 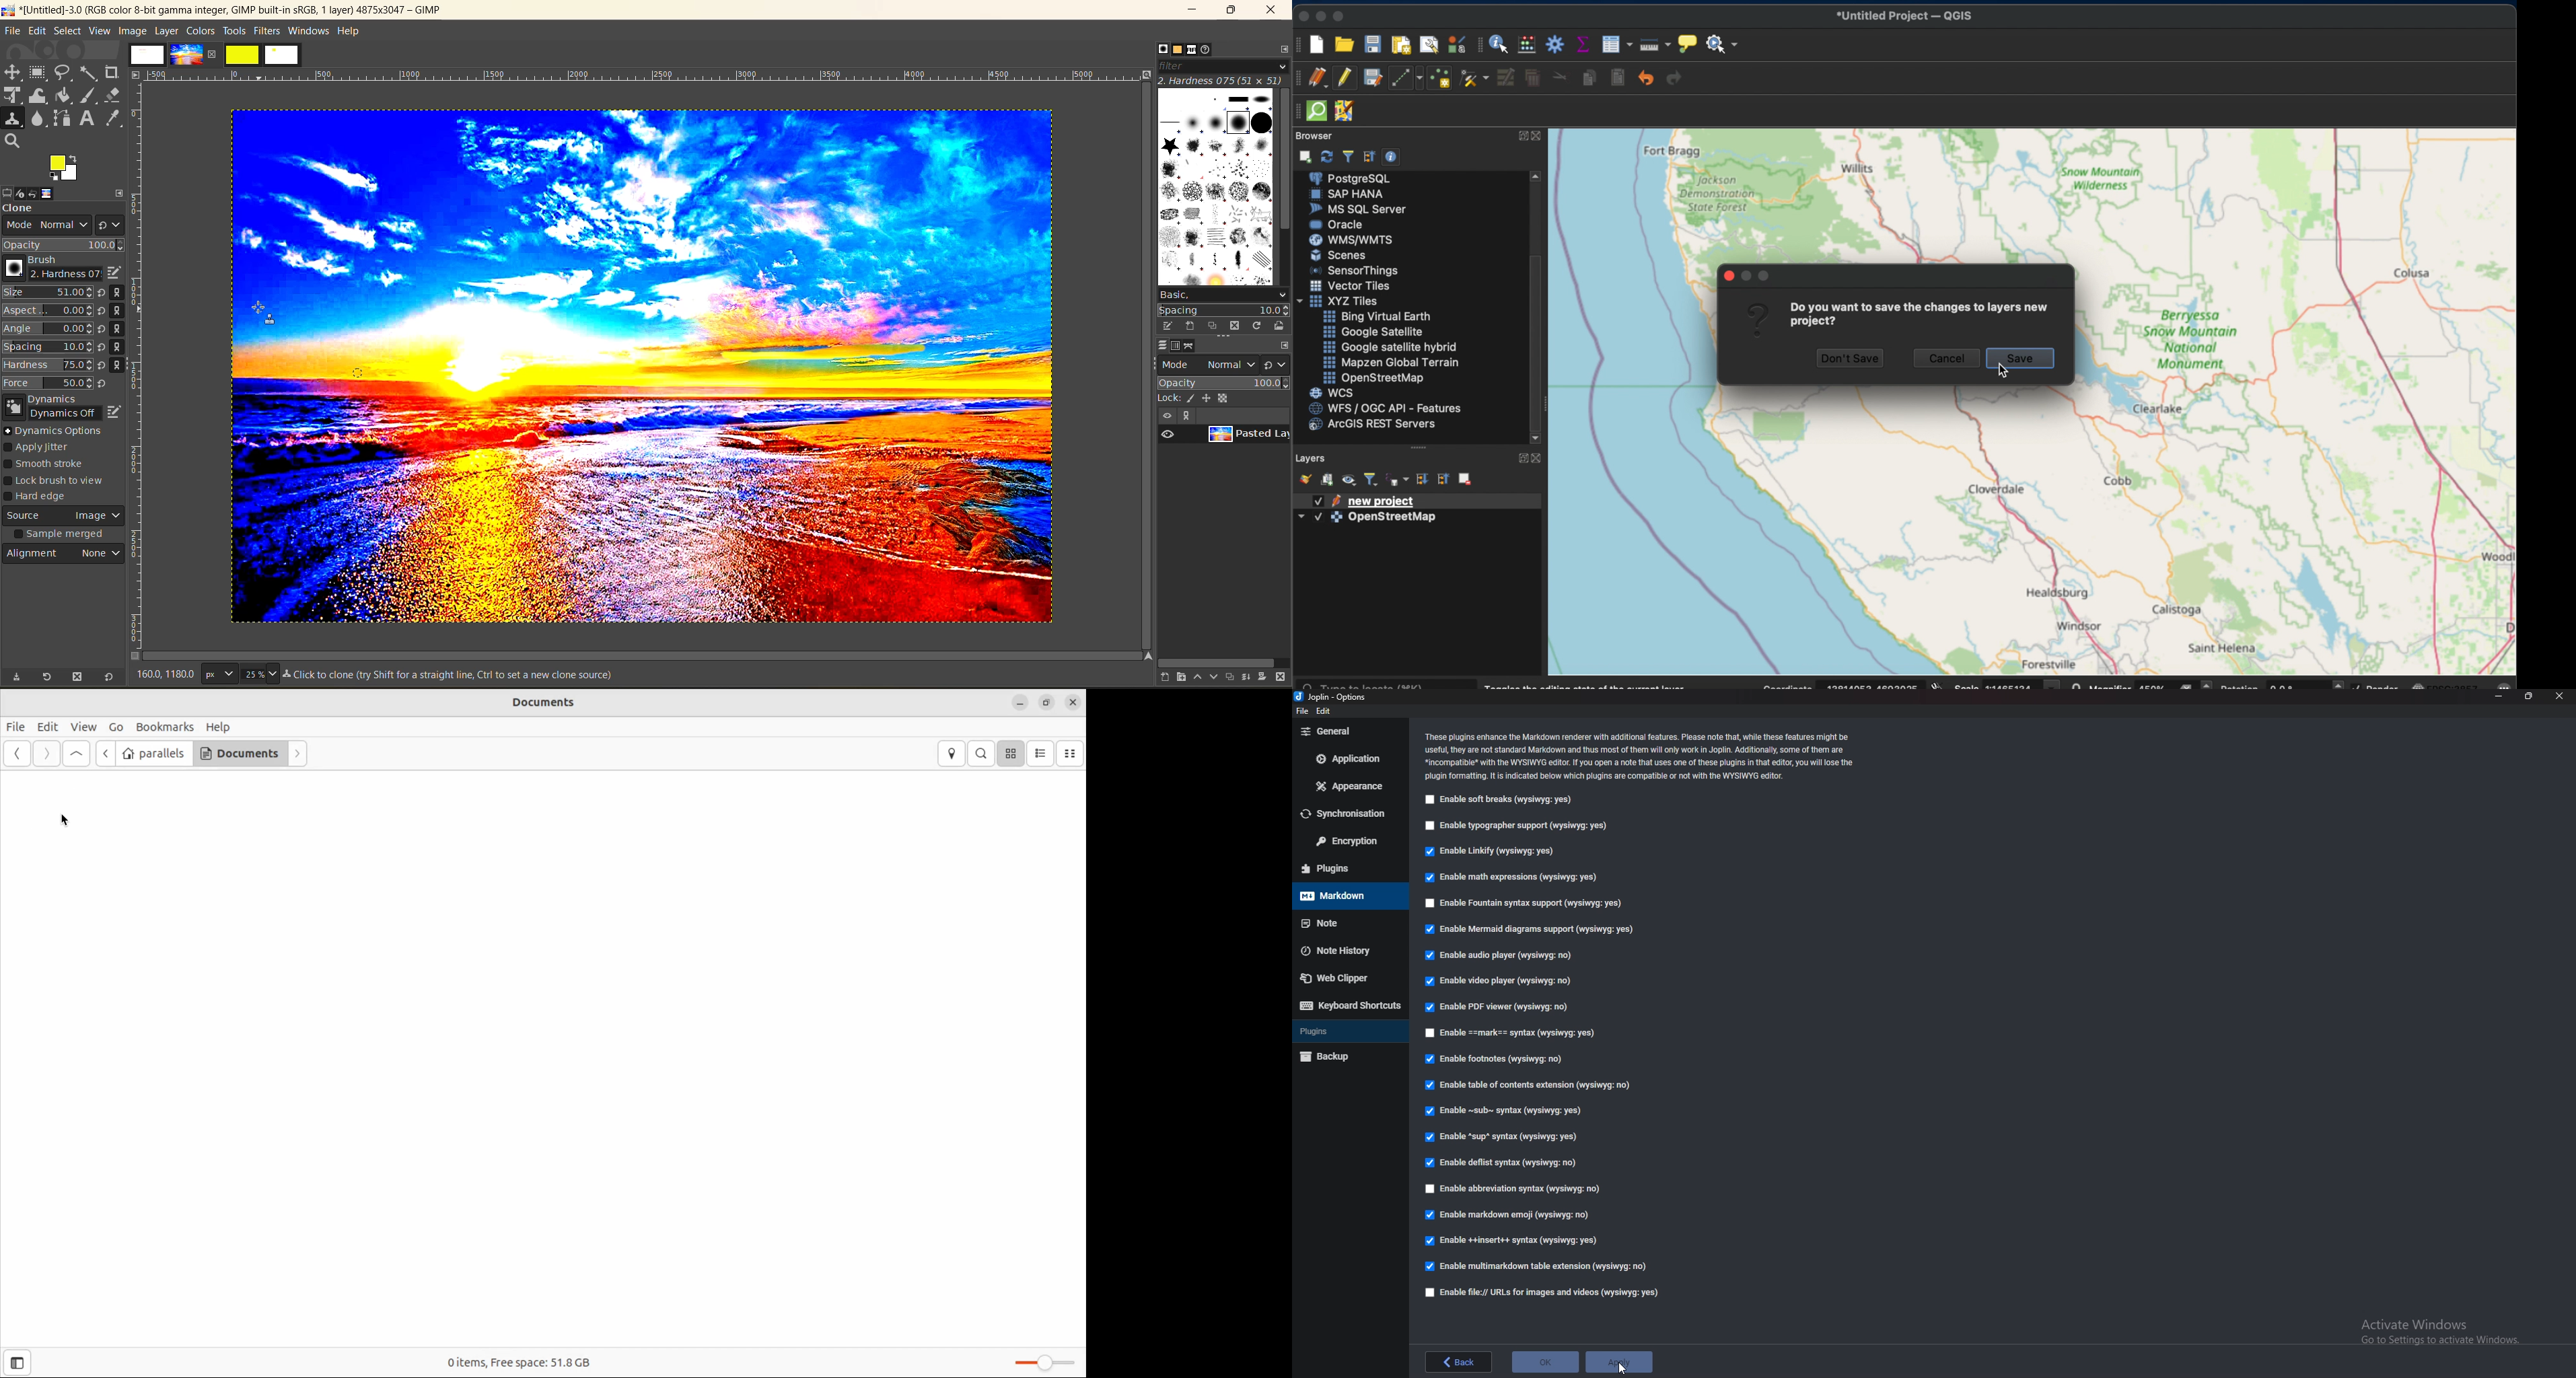 What do you see at coordinates (648, 75) in the screenshot?
I see `ruler` at bounding box center [648, 75].